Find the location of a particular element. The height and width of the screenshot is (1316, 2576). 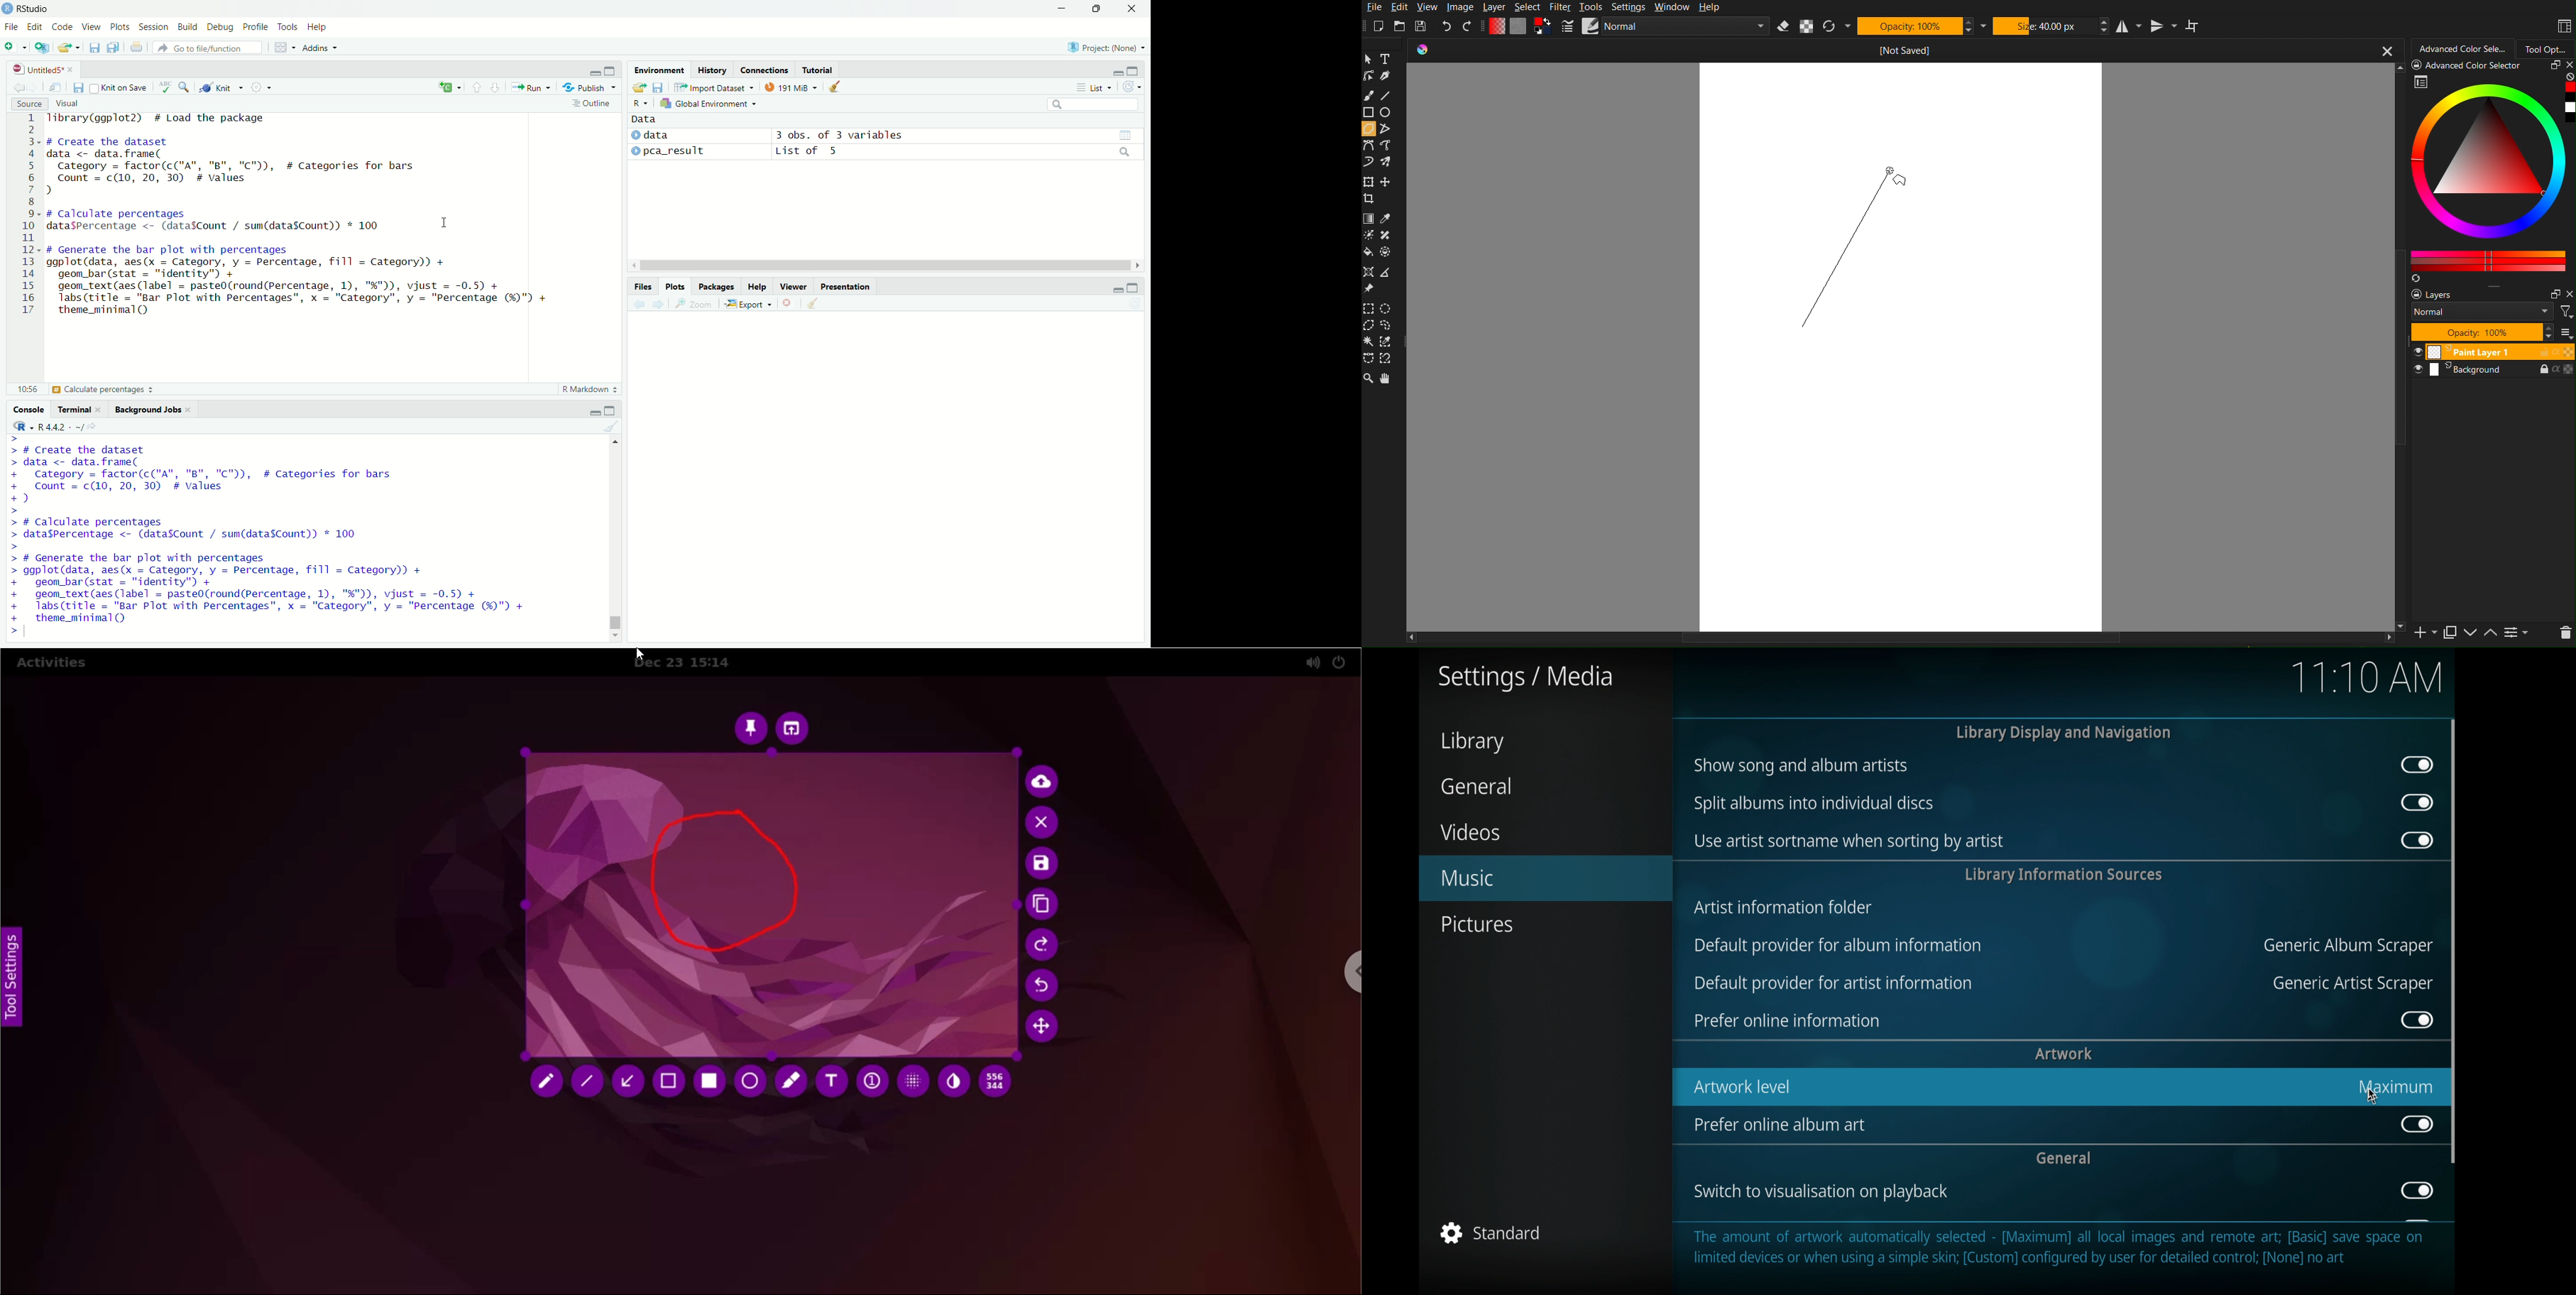

lines is located at coordinates (30, 215).